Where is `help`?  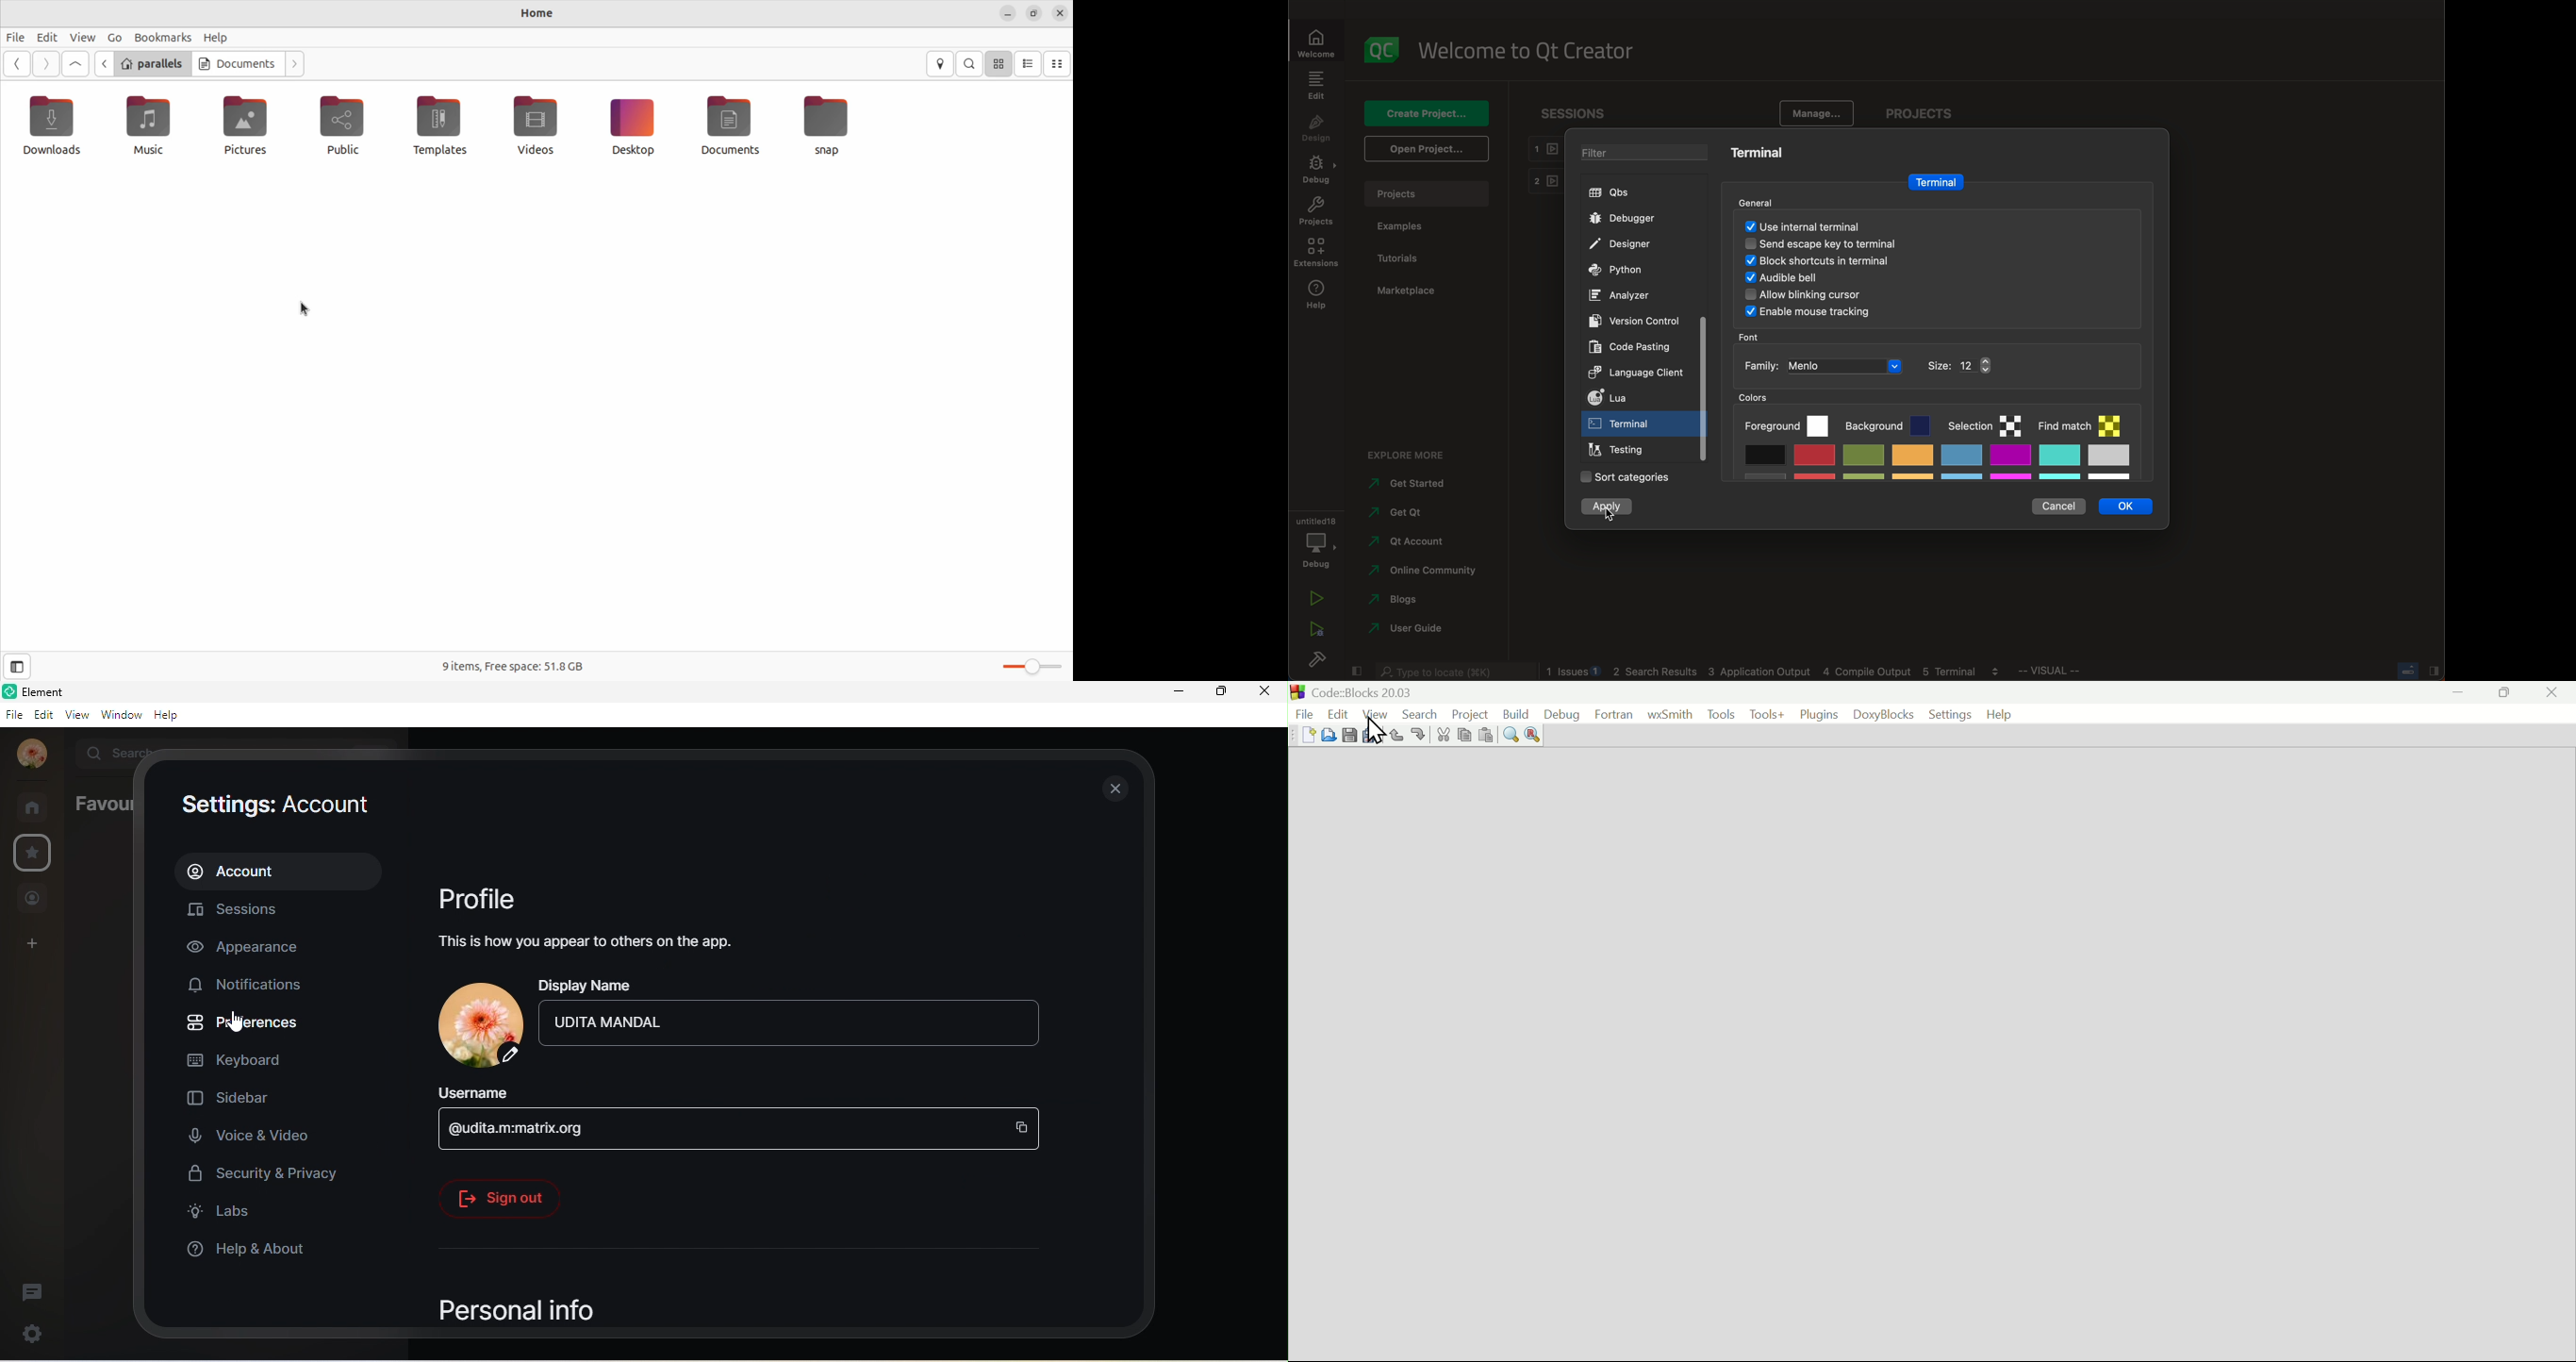 help is located at coordinates (1997, 714).